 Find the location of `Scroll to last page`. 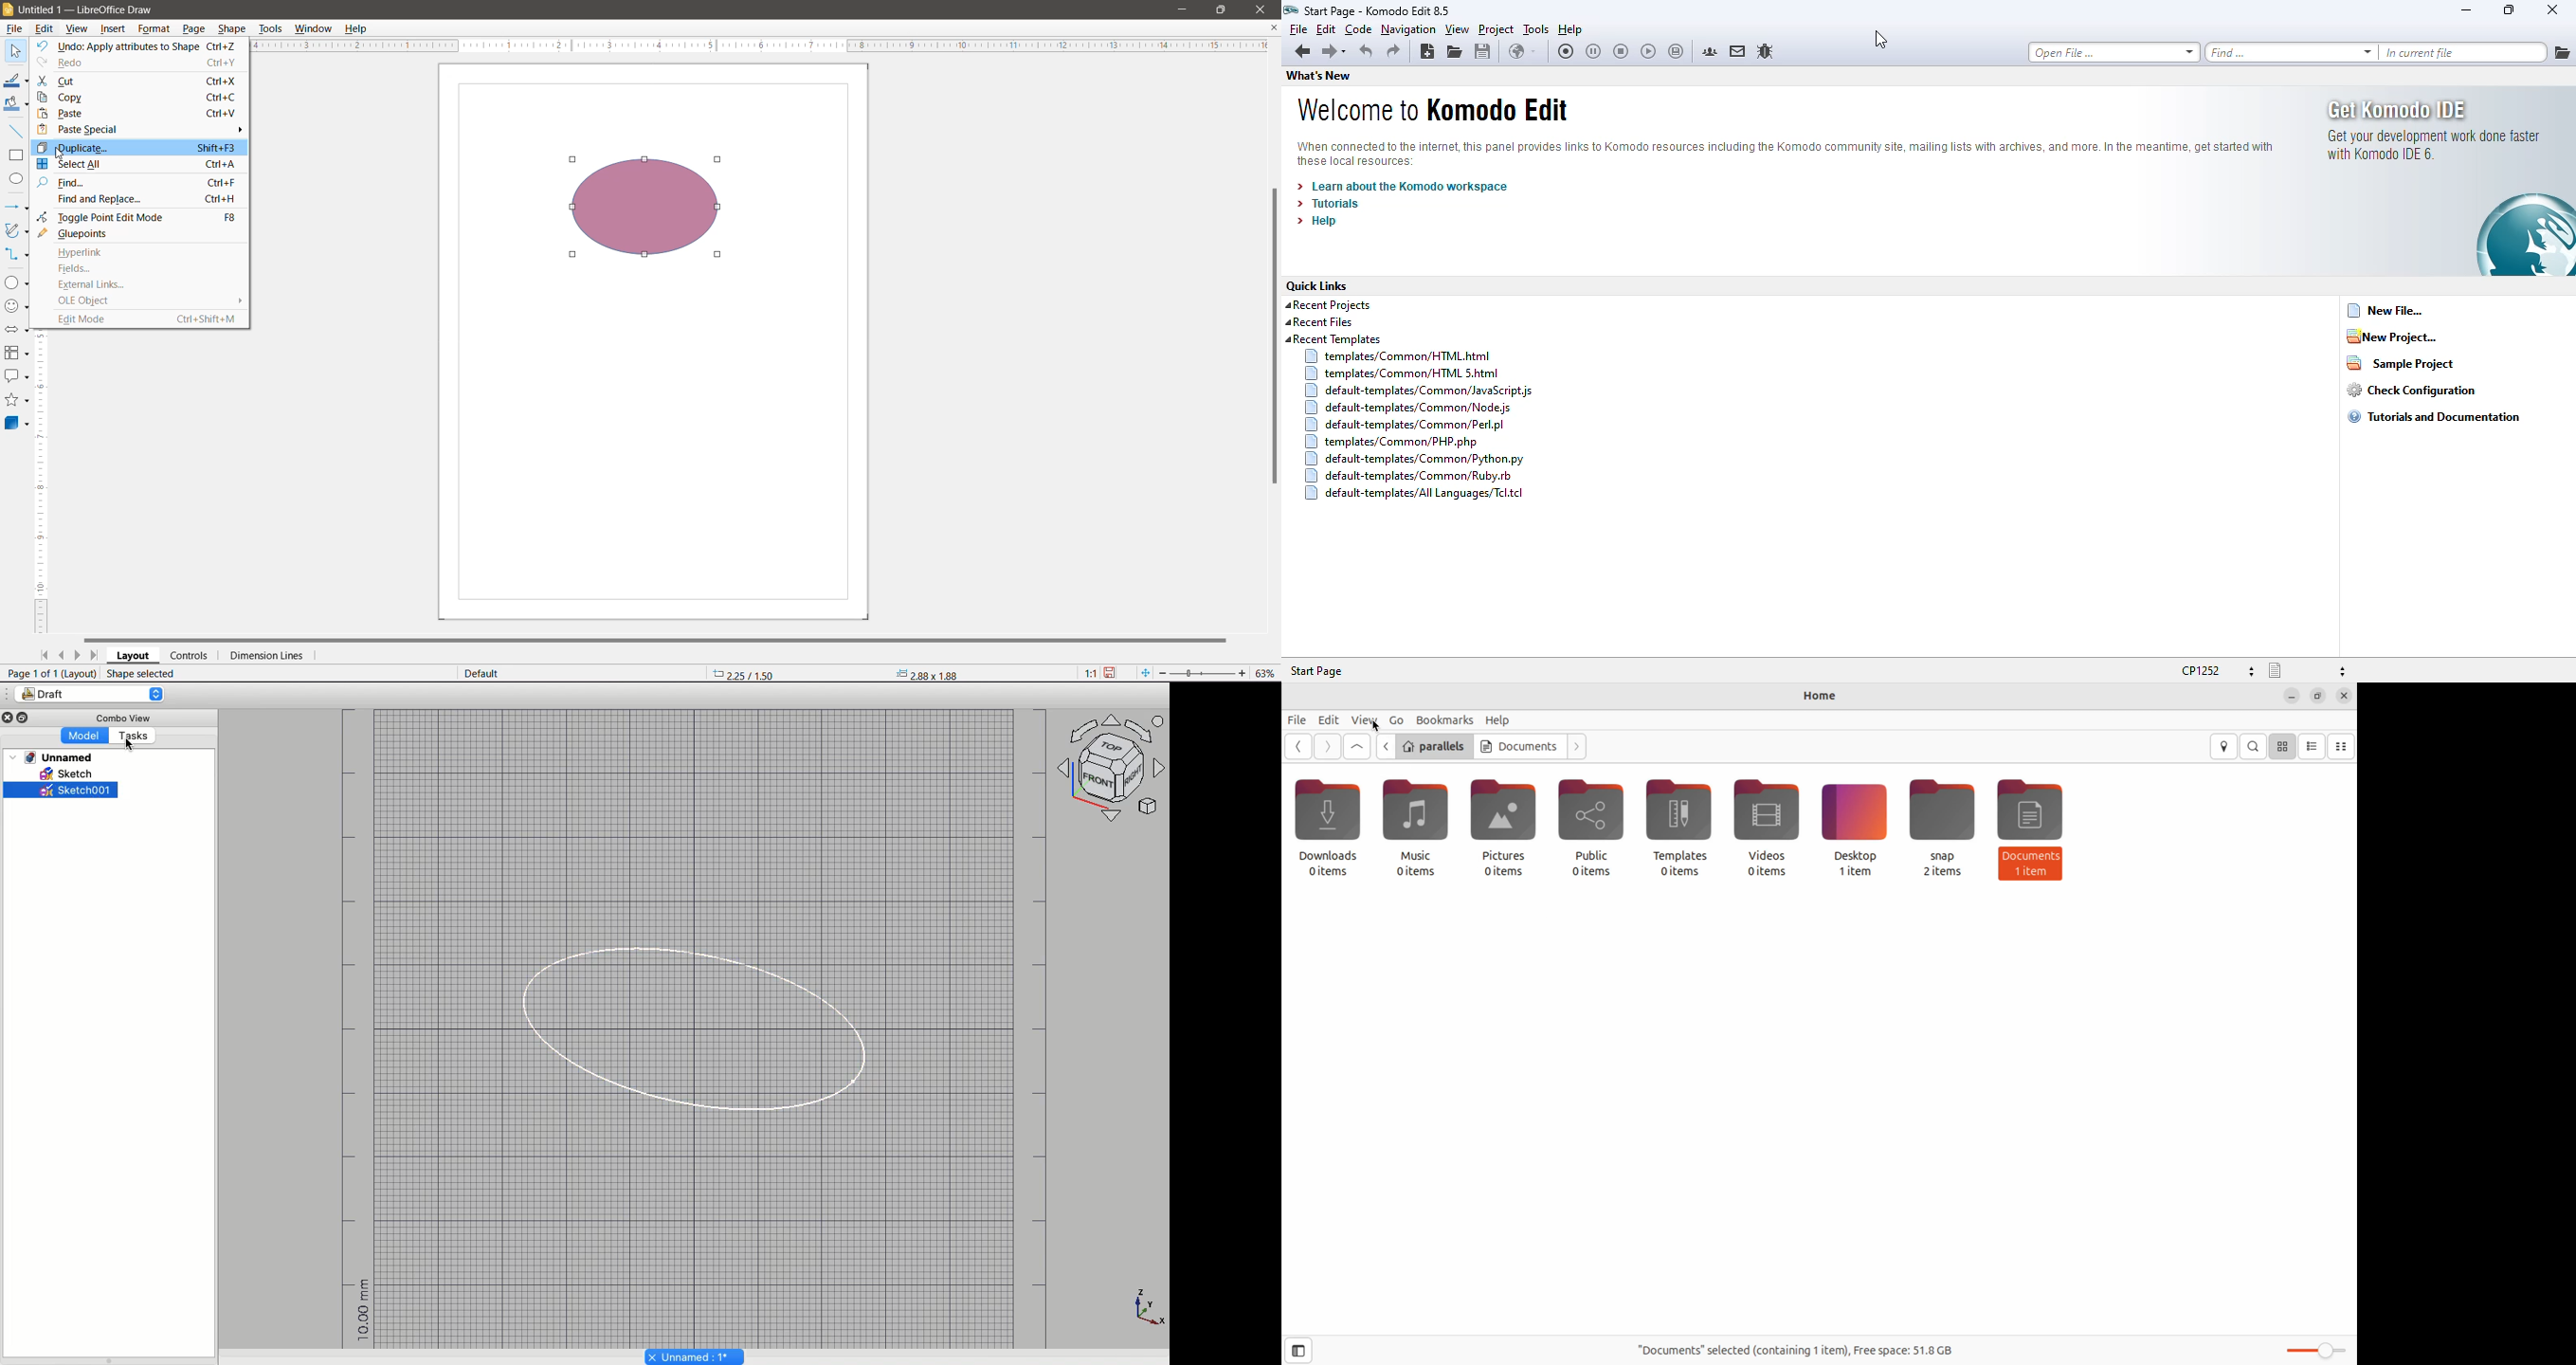

Scroll to last page is located at coordinates (94, 655).